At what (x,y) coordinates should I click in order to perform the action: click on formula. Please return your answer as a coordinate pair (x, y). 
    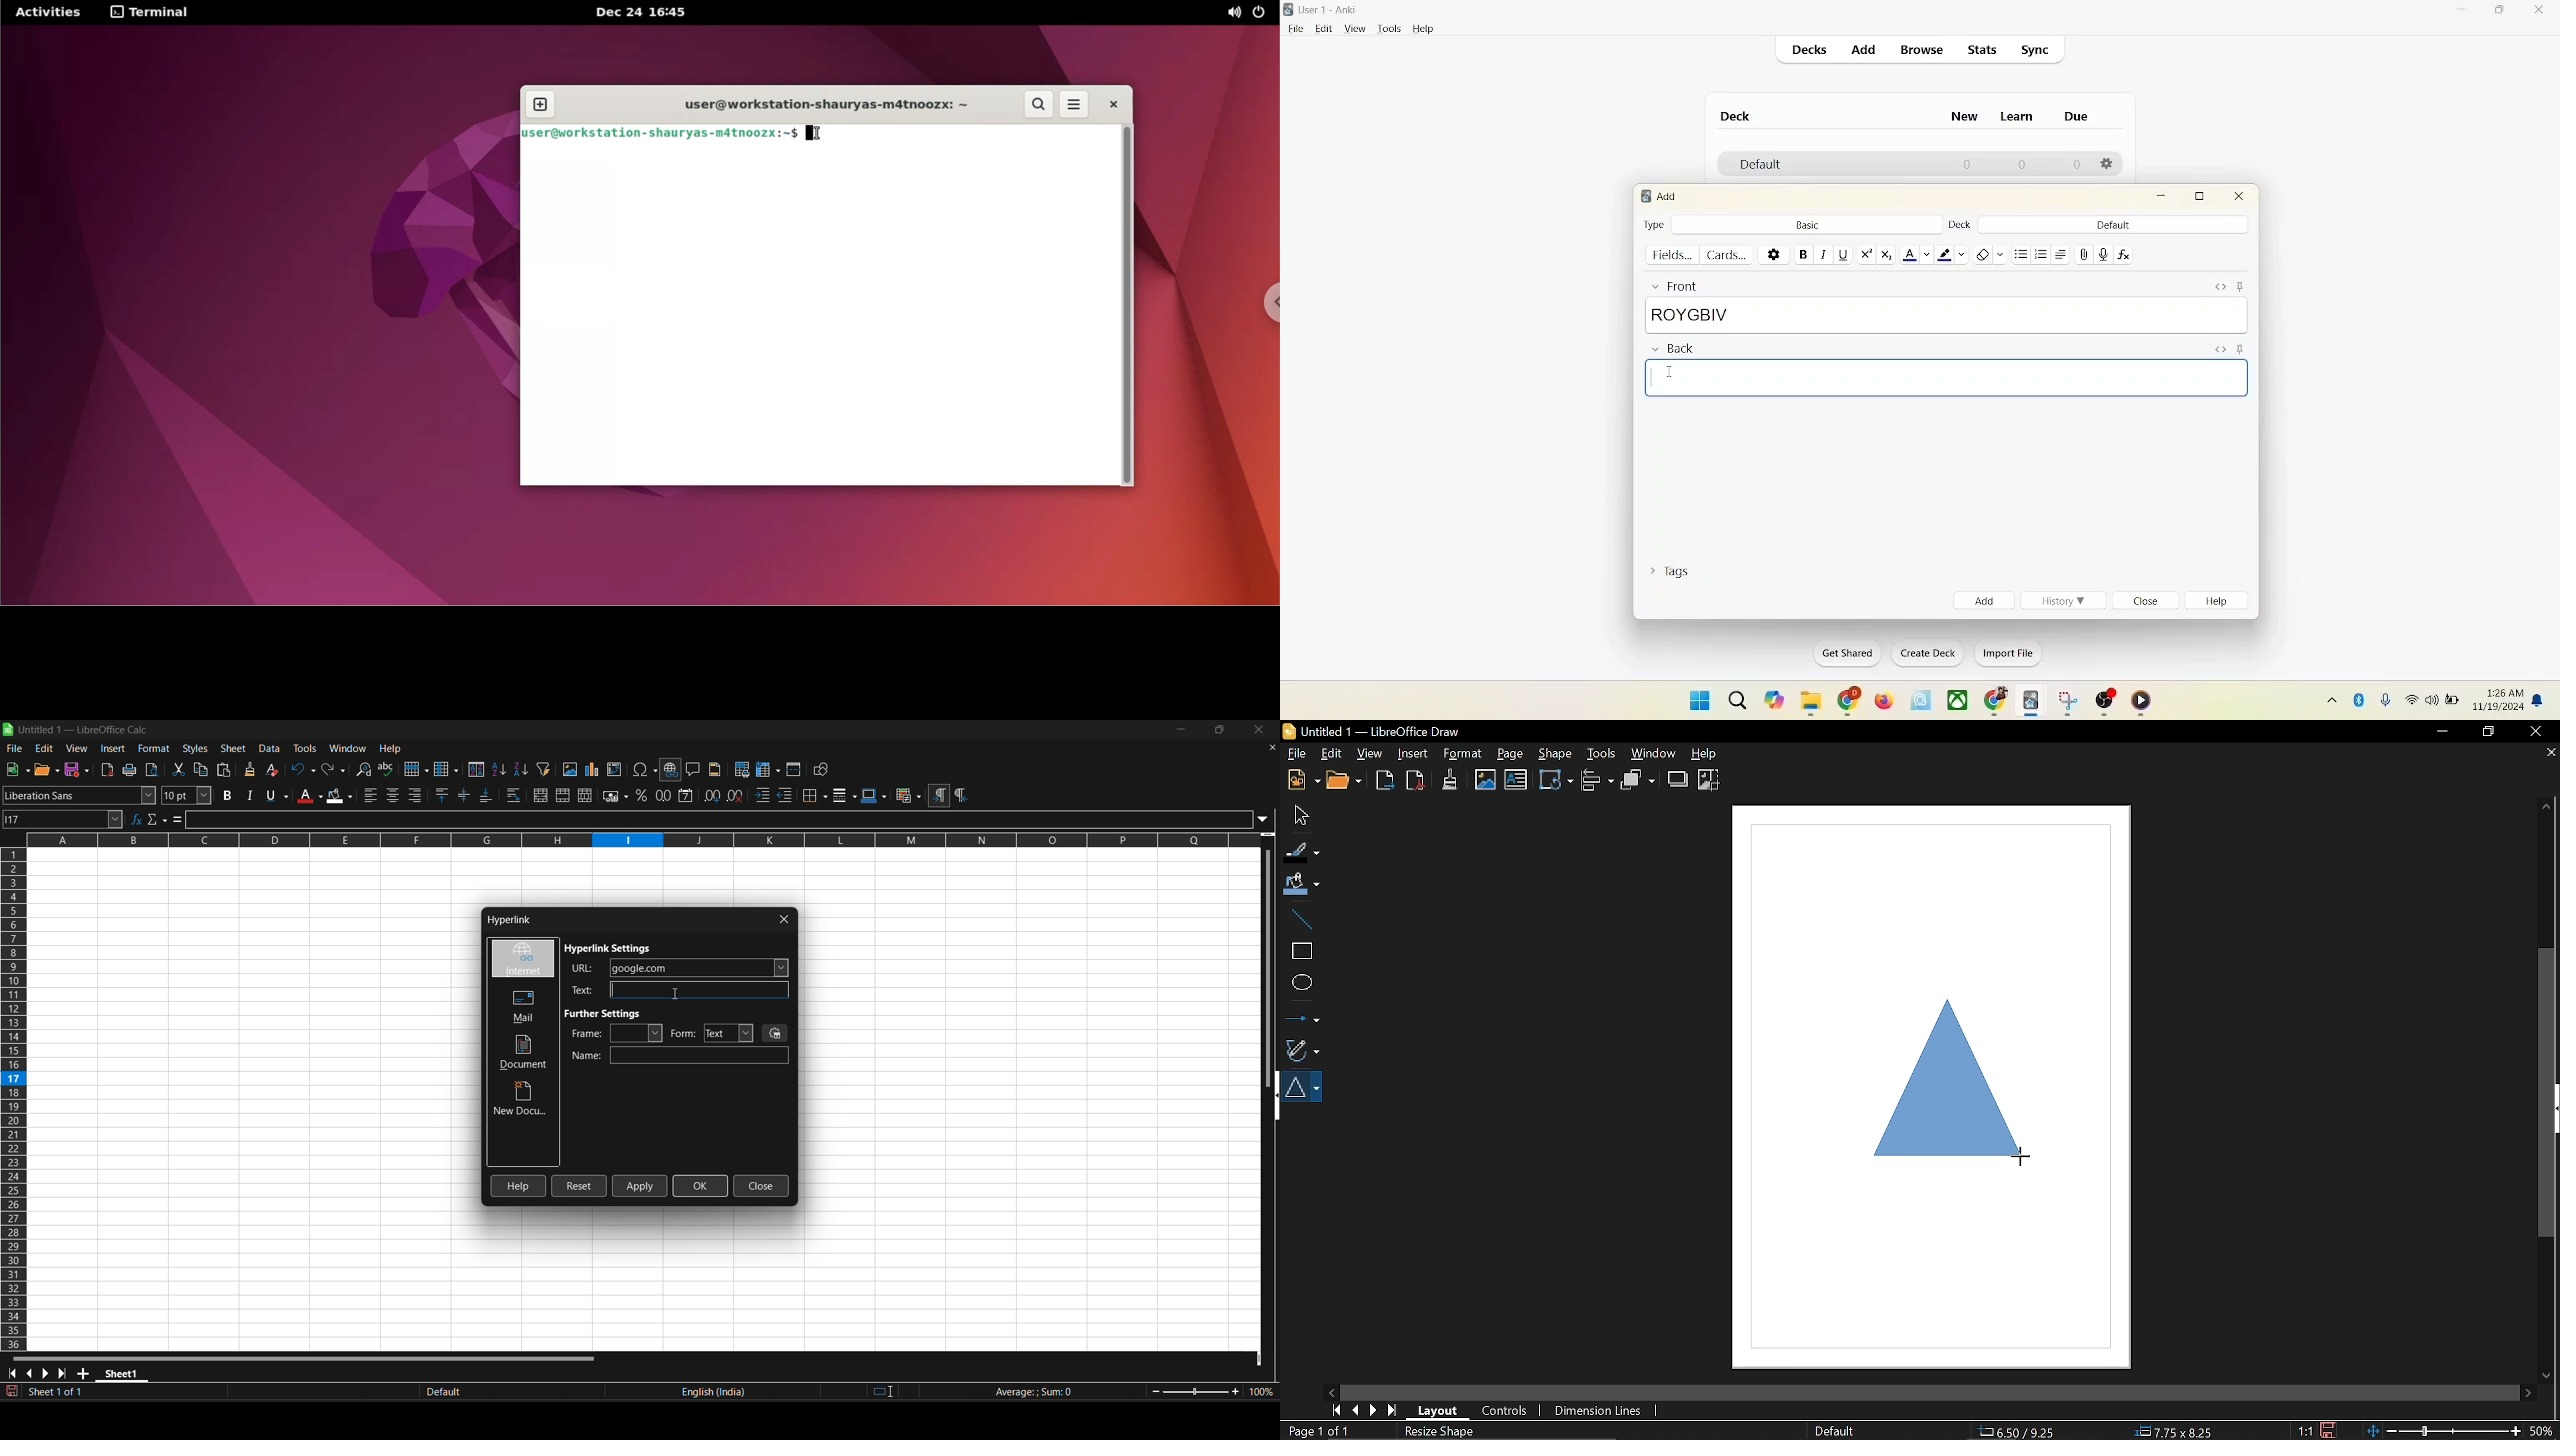
    Looking at the image, I should click on (178, 819).